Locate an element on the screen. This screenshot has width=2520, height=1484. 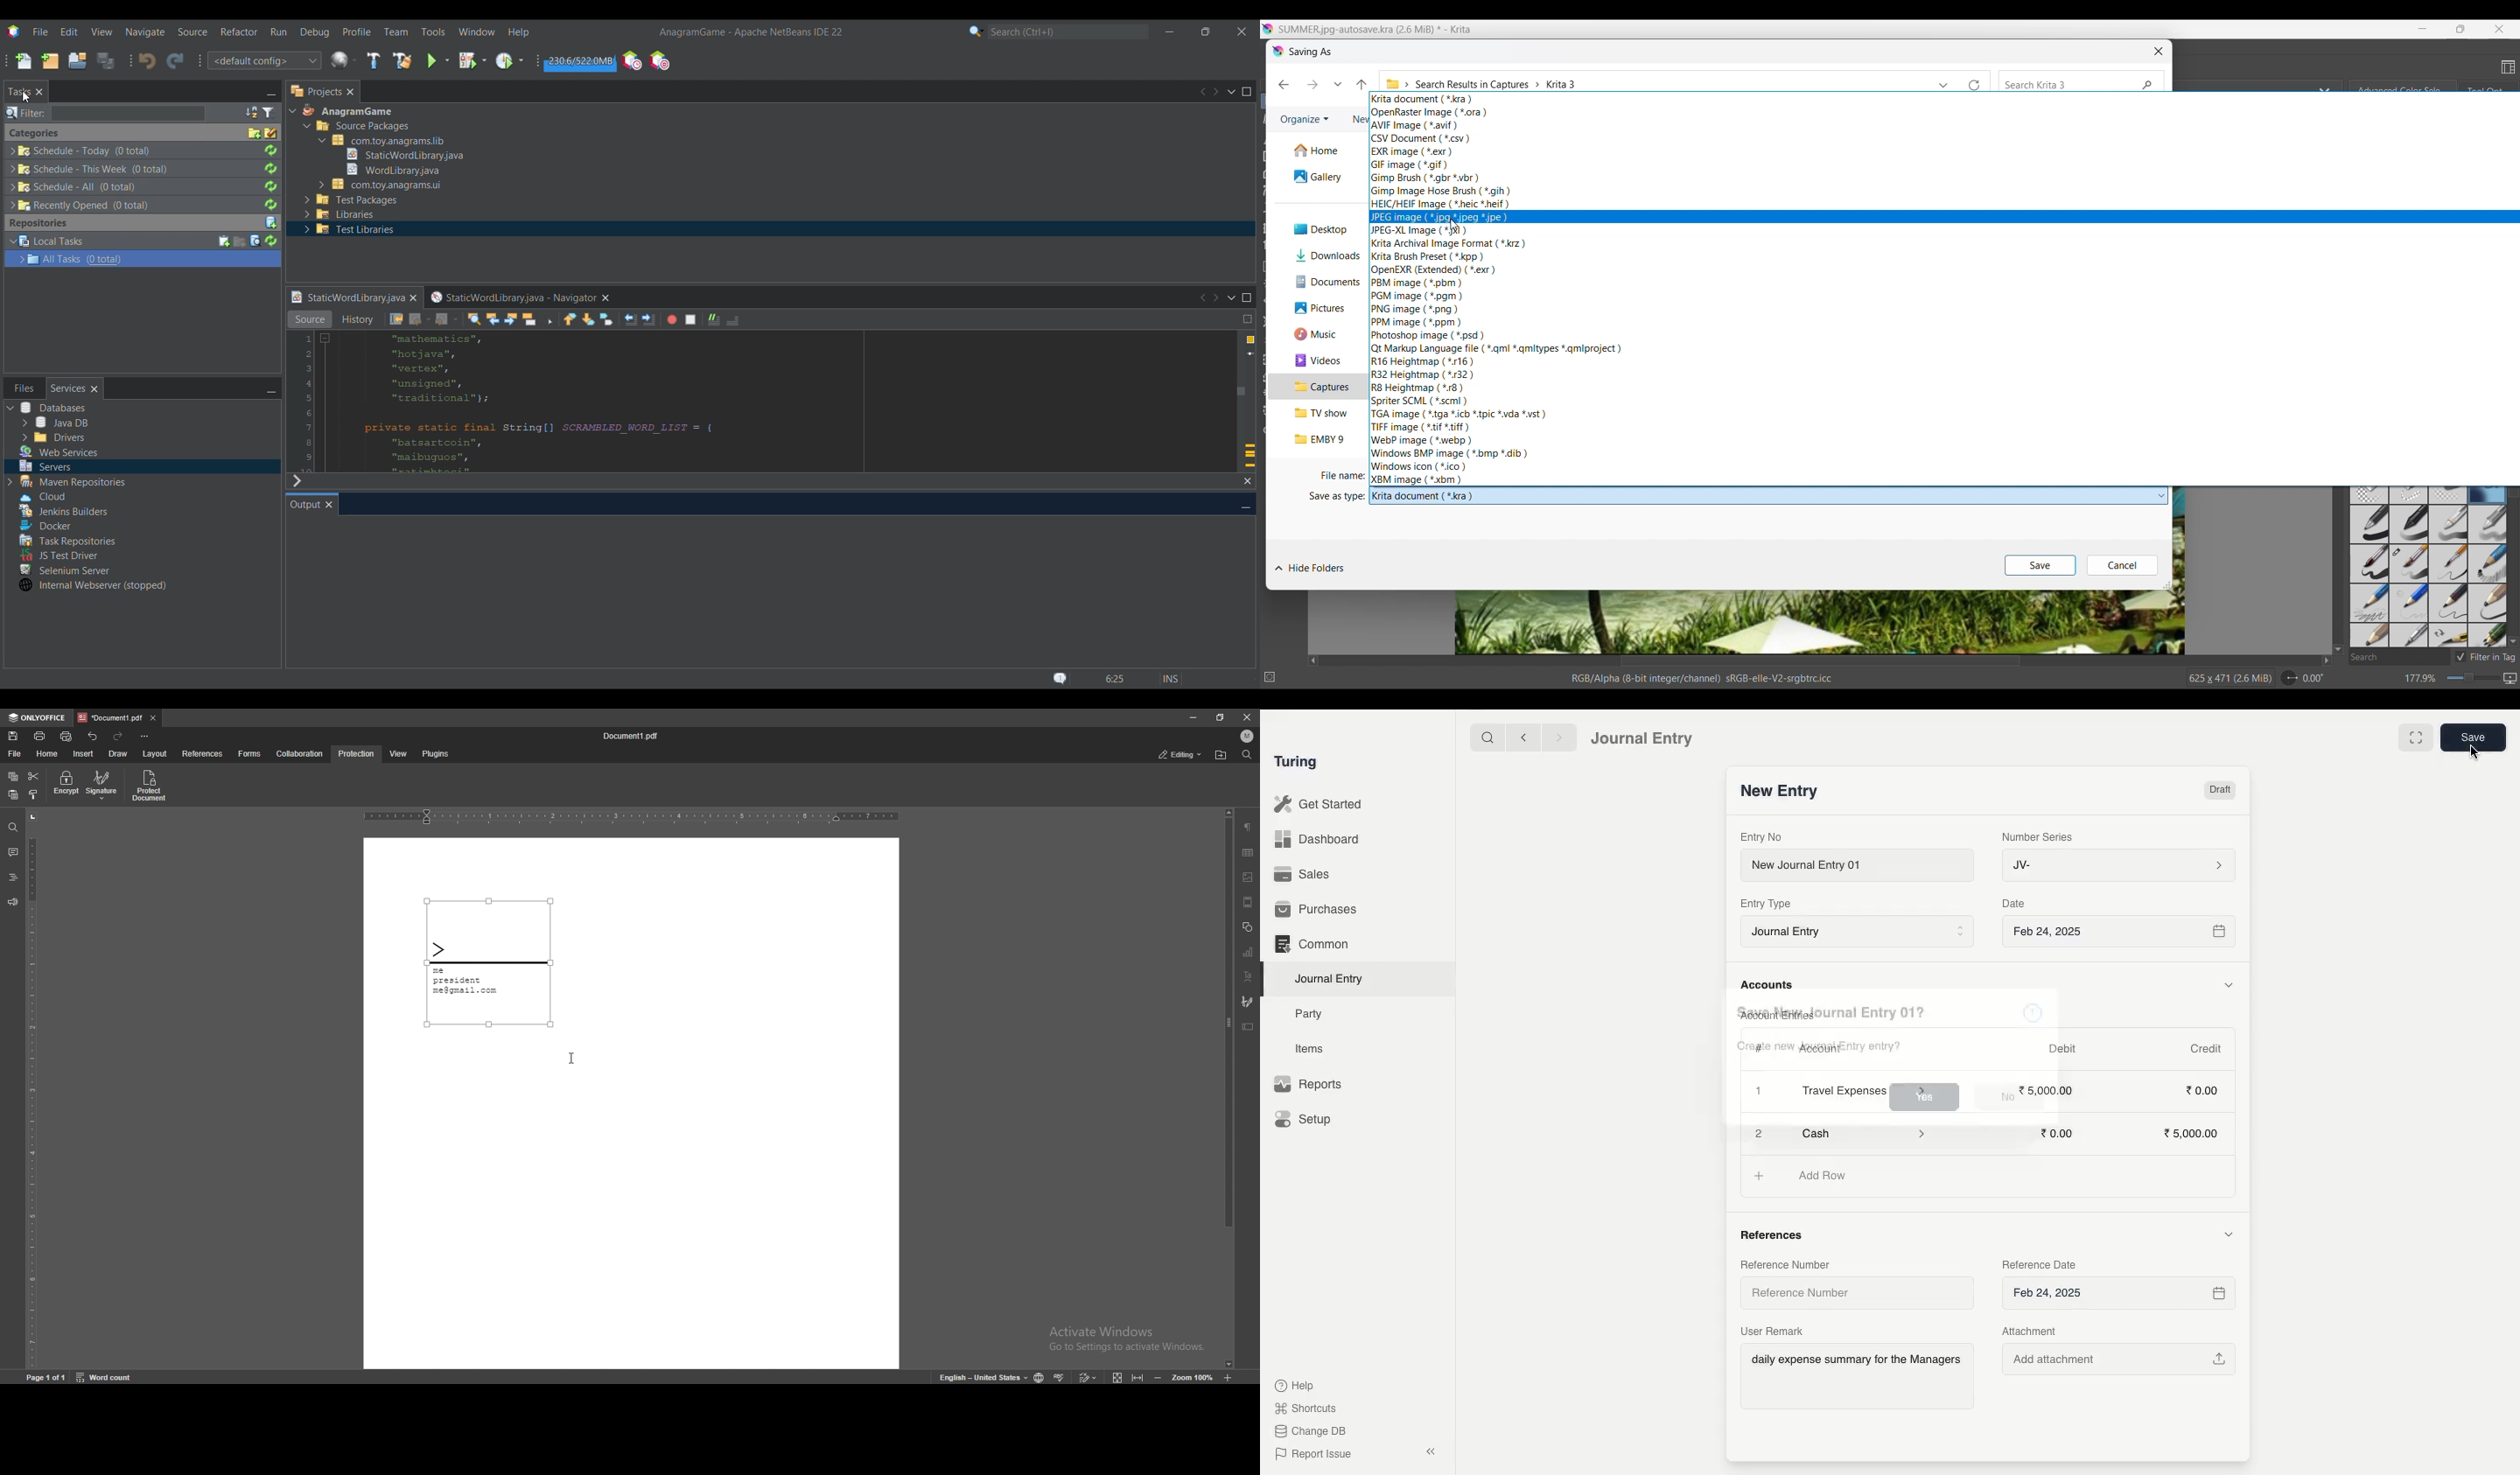
Slider to change zoom is located at coordinates (2473, 678).